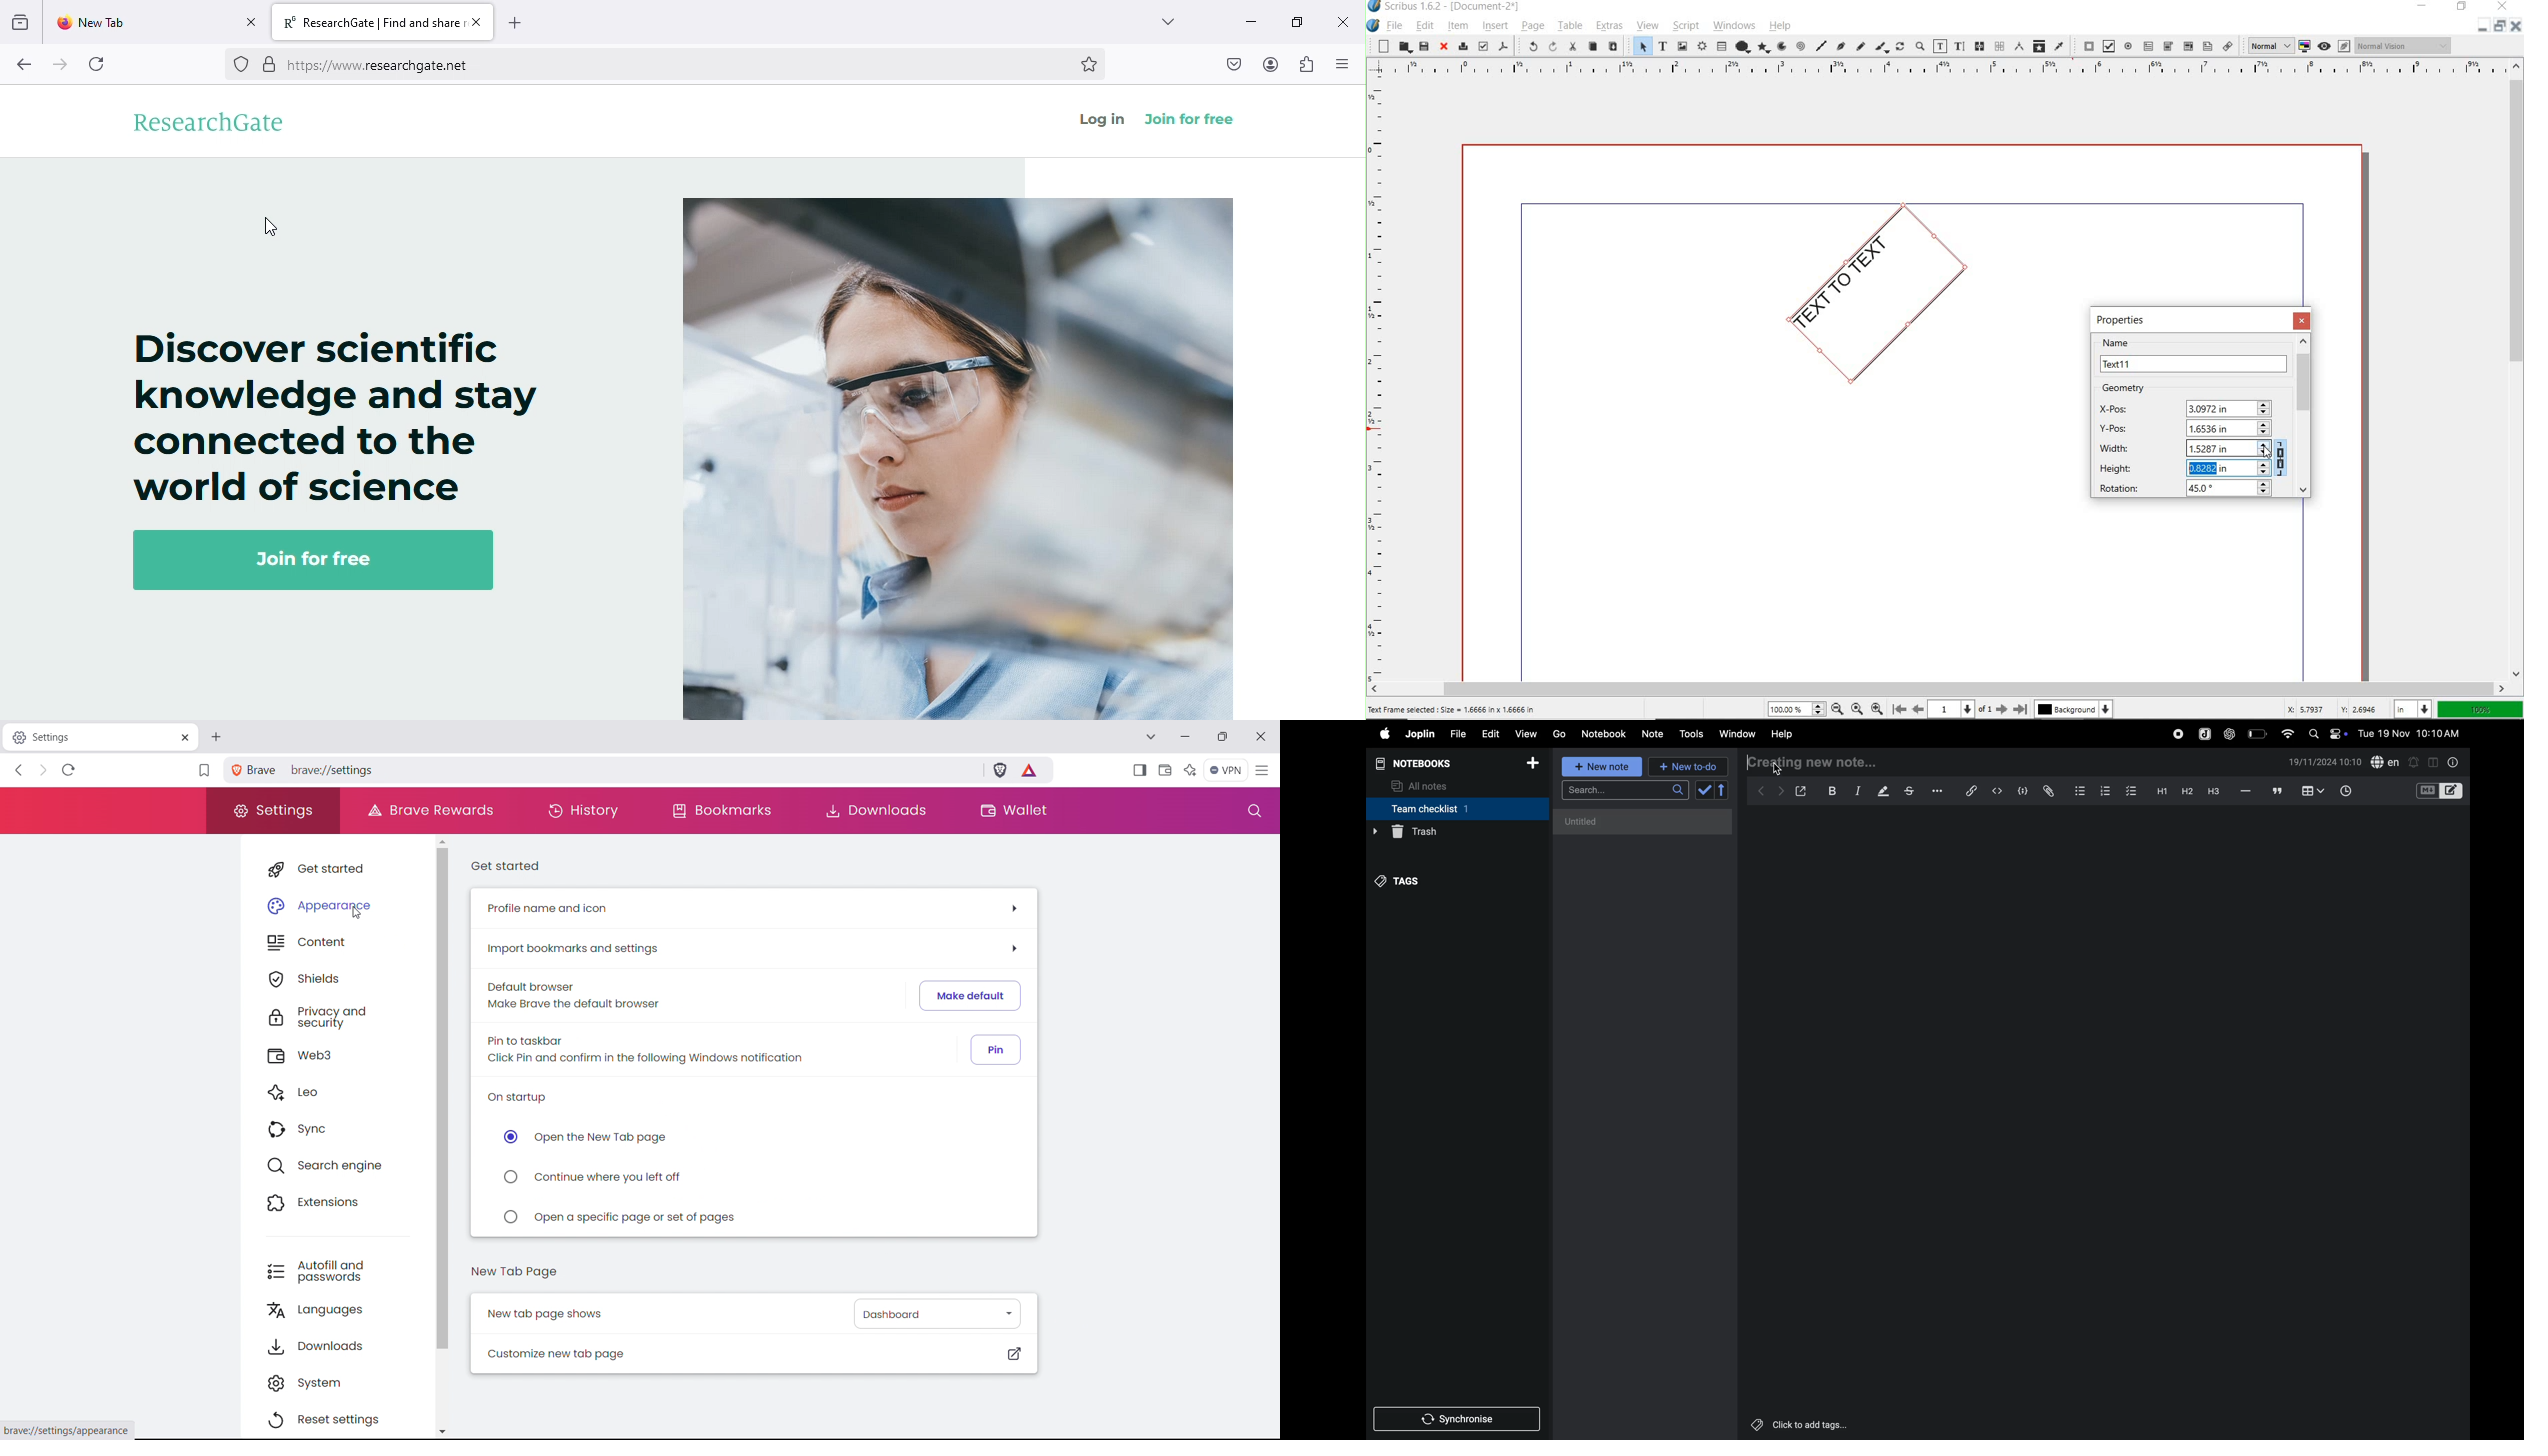 Image resolution: width=2548 pixels, height=1456 pixels. What do you see at coordinates (955, 451) in the screenshot?
I see `image on researchgate` at bounding box center [955, 451].